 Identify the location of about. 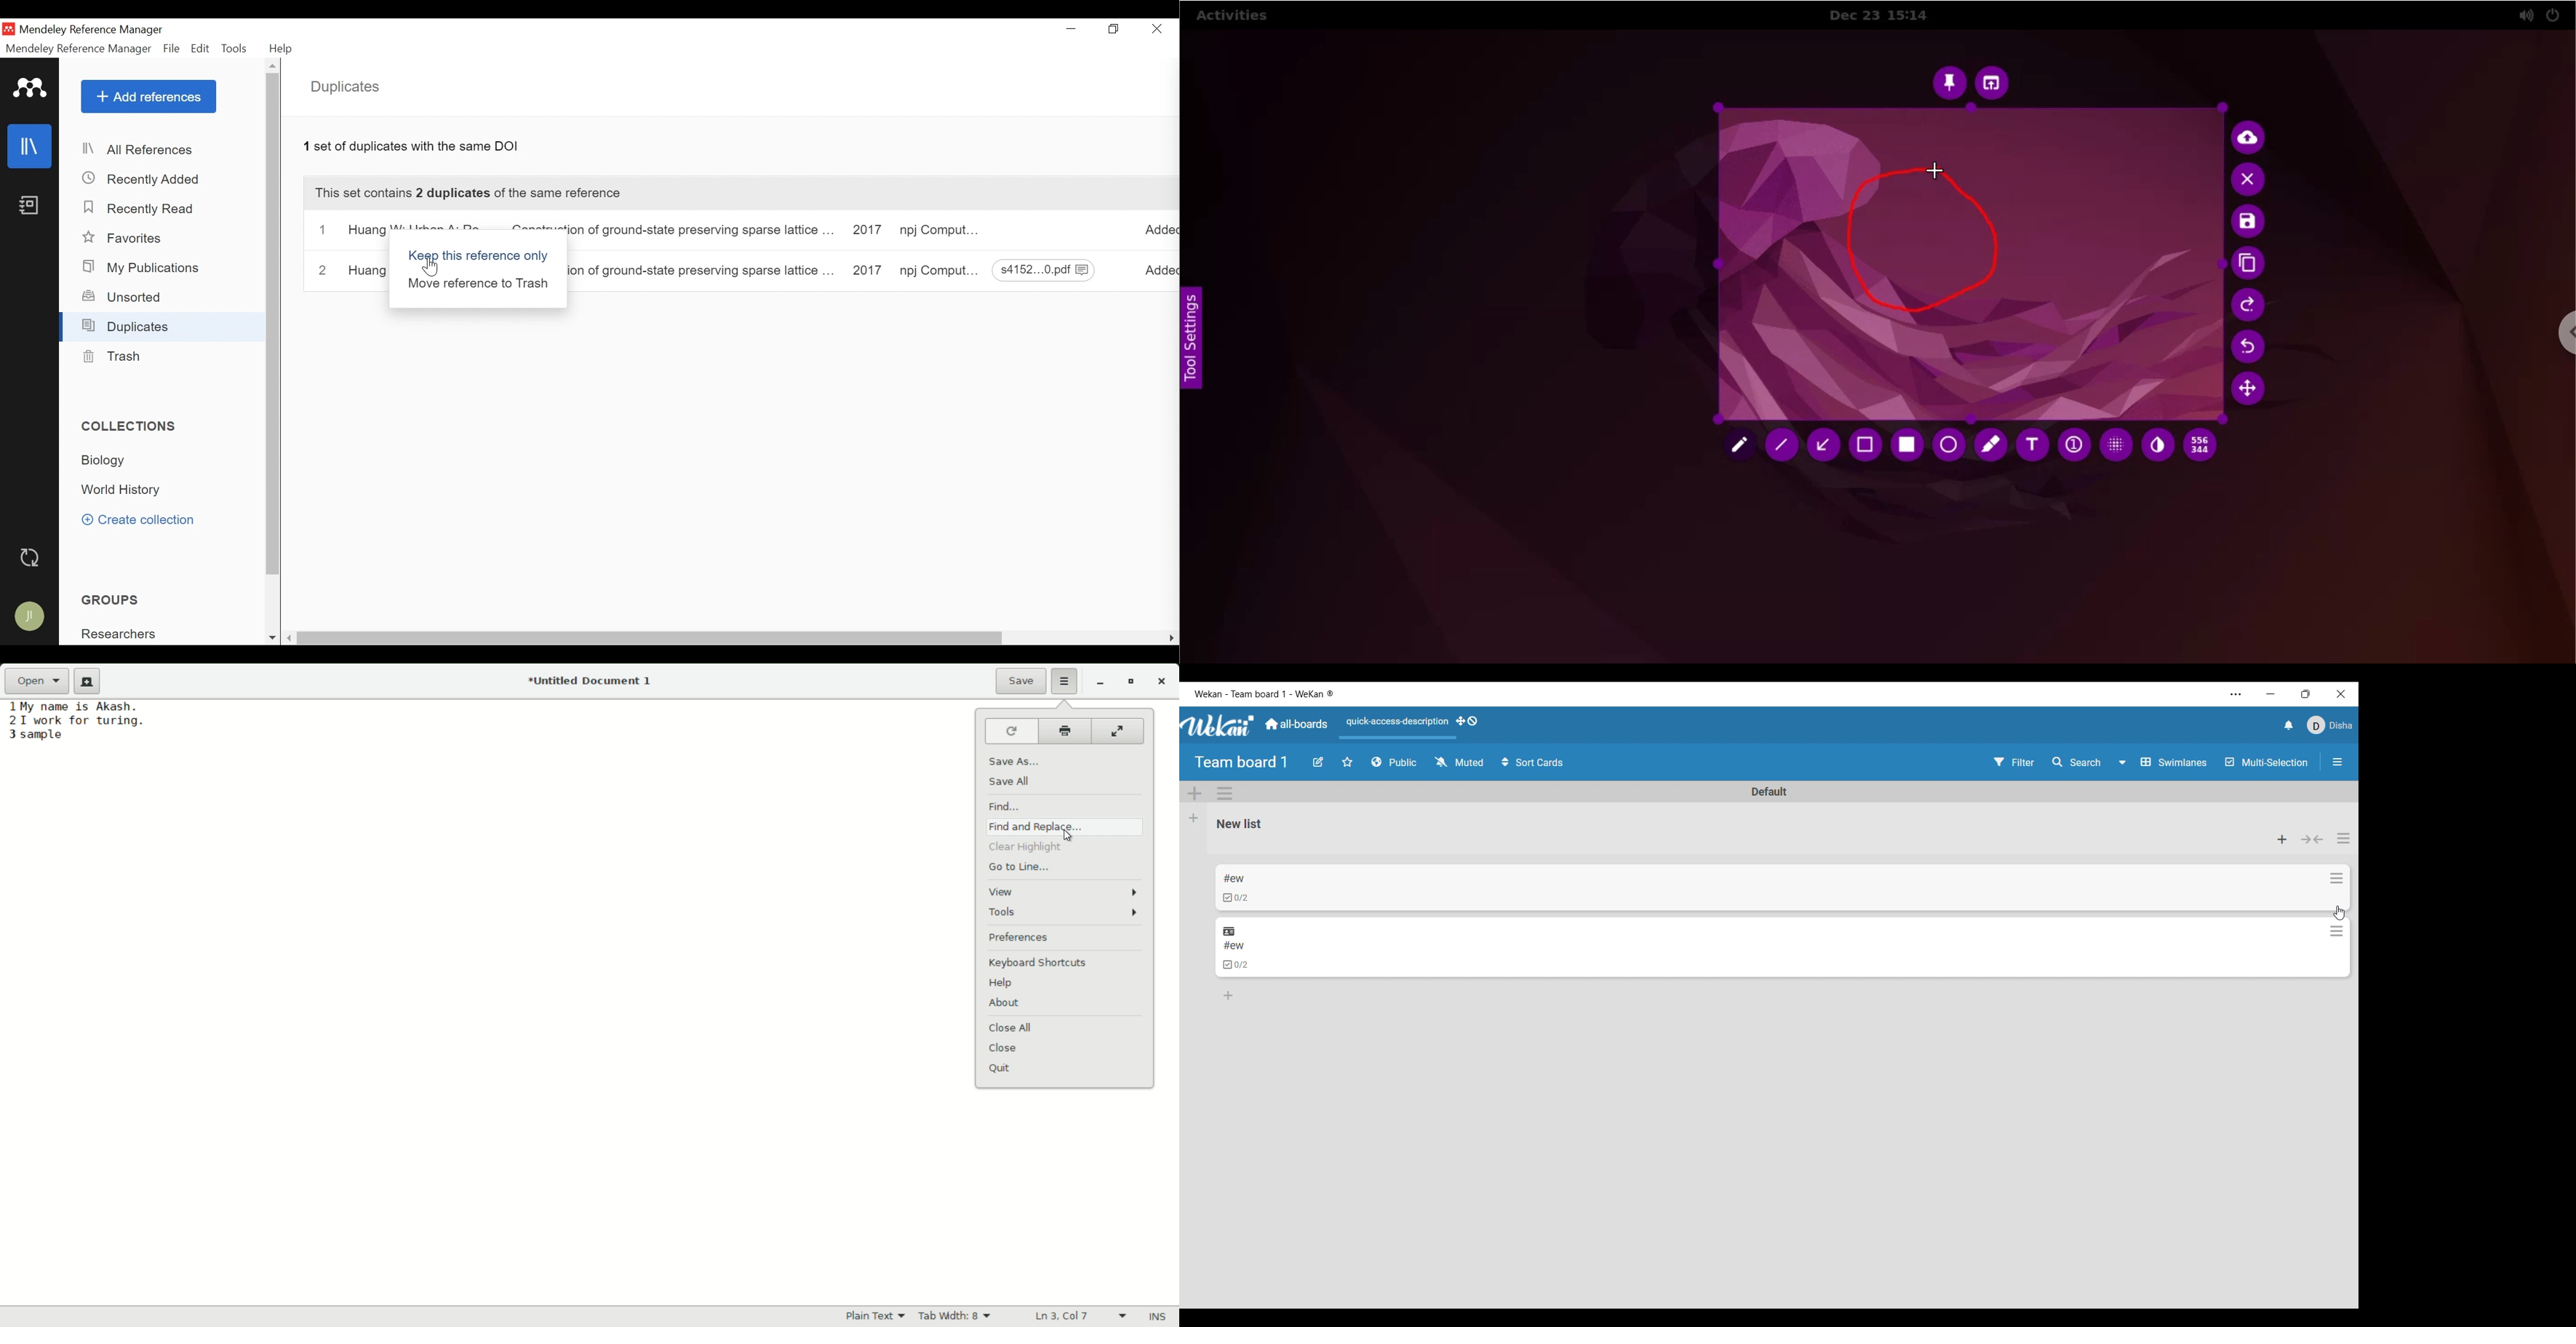
(1003, 1002).